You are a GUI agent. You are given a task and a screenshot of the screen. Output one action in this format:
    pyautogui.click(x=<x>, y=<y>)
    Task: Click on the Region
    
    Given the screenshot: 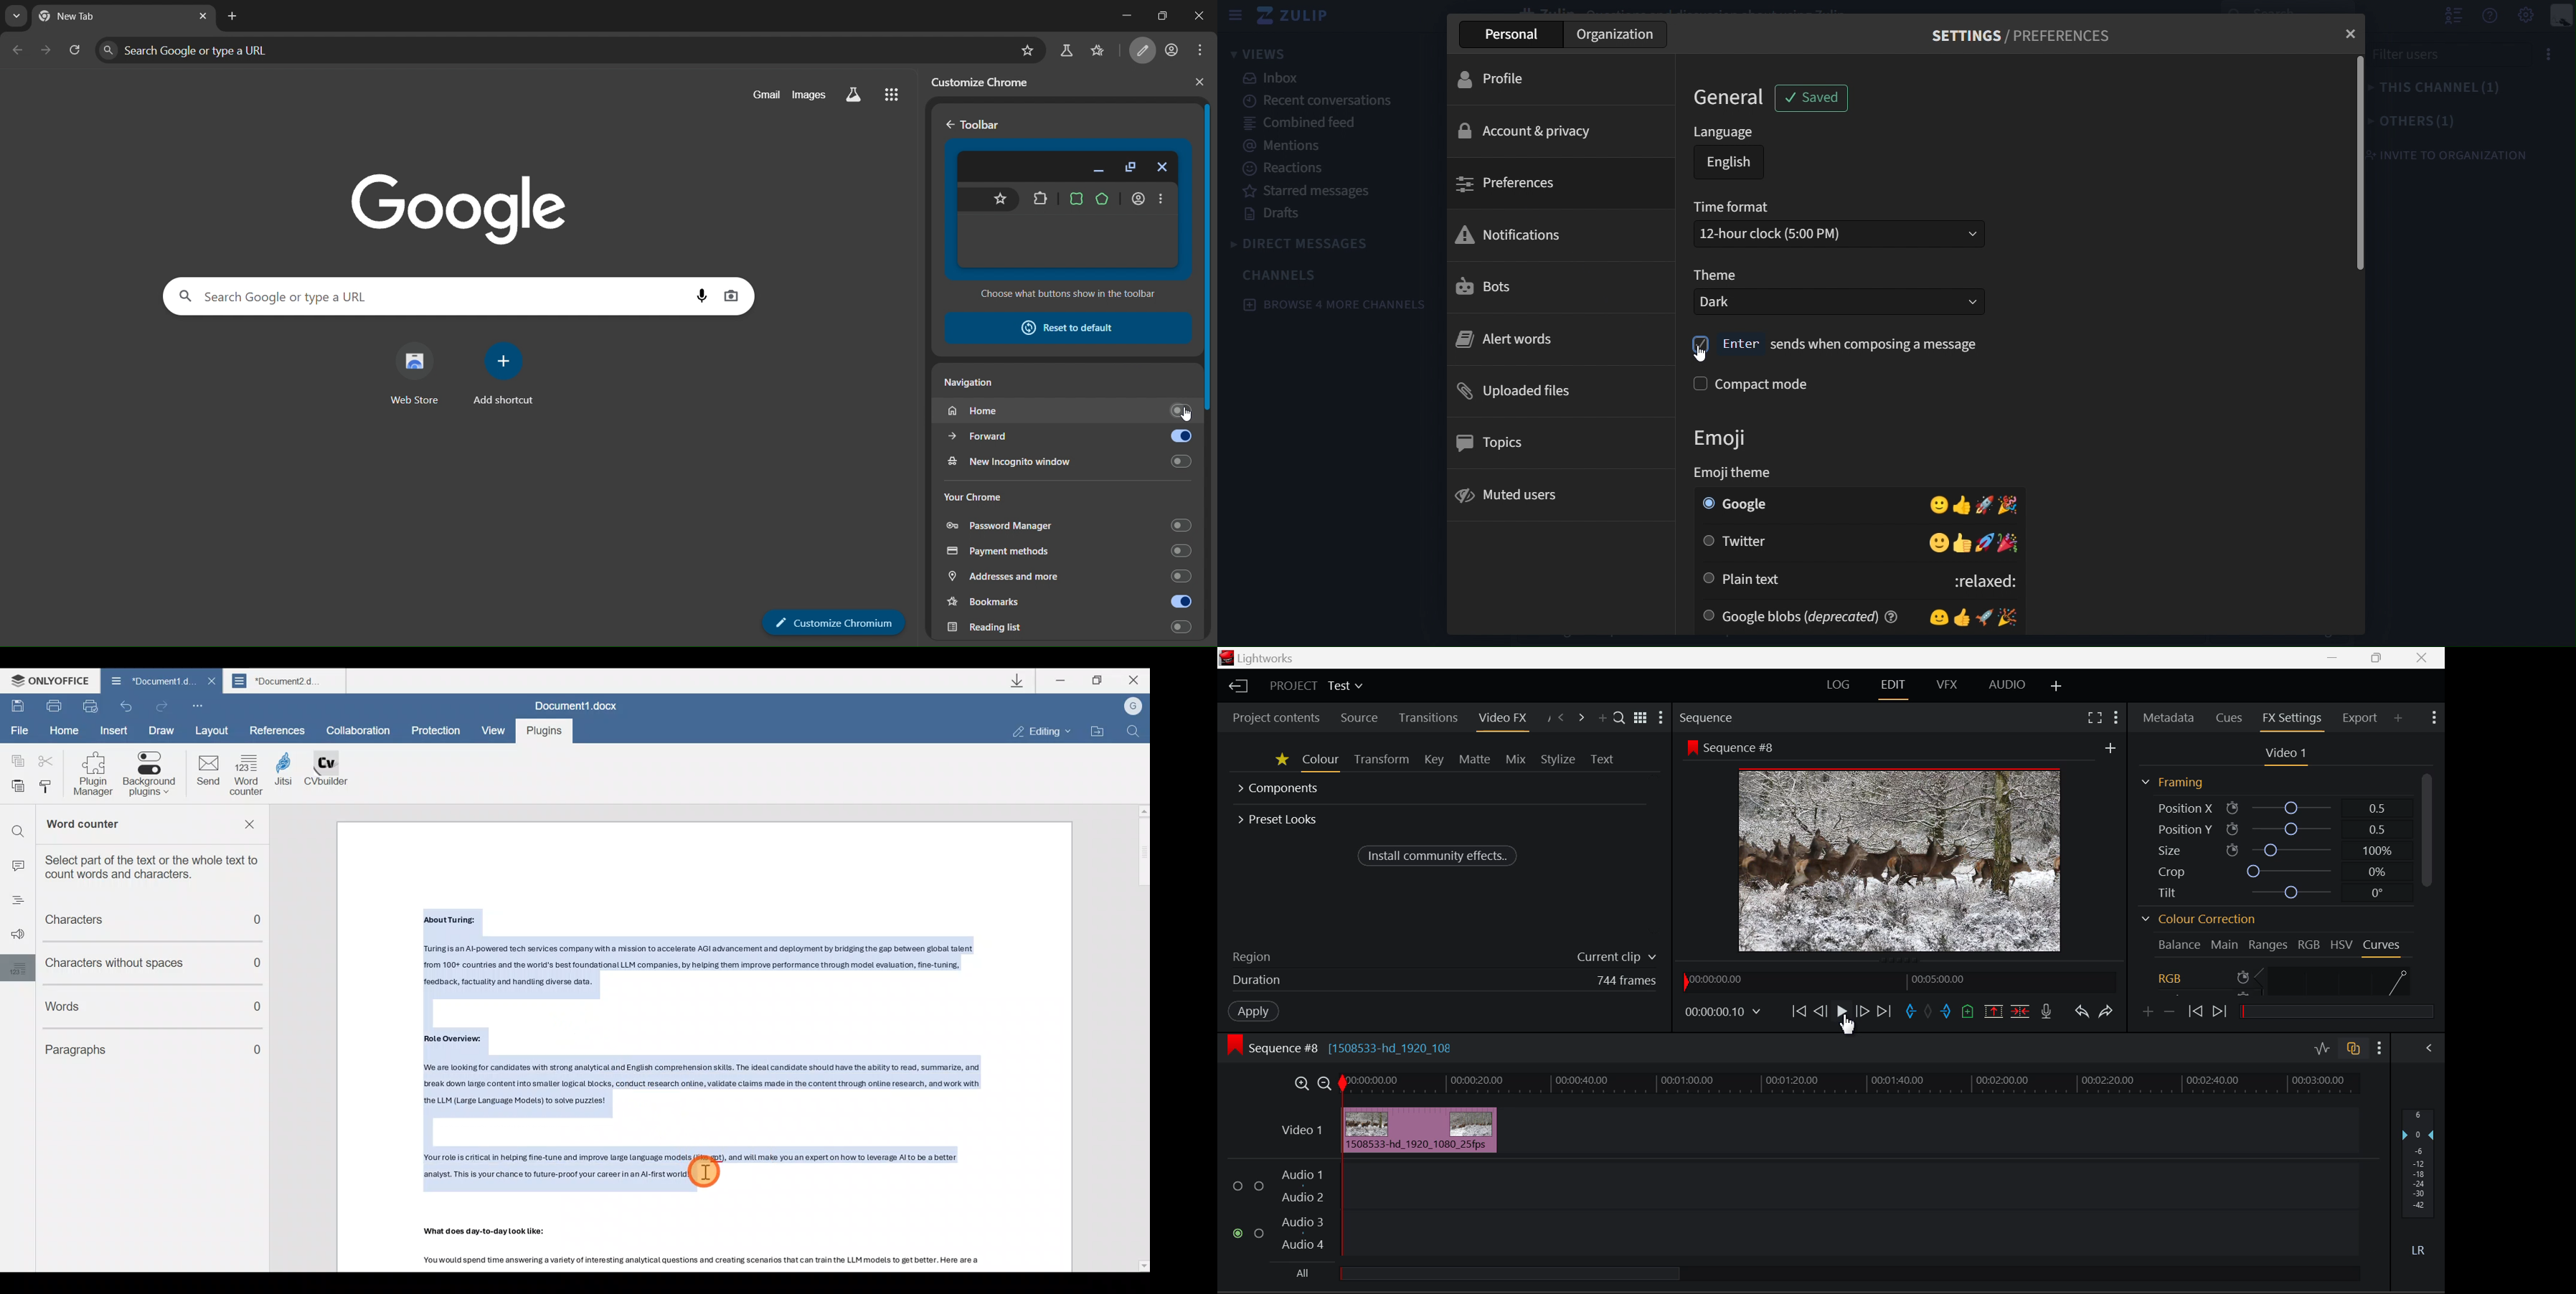 What is the action you would take?
    pyautogui.click(x=1443, y=956)
    